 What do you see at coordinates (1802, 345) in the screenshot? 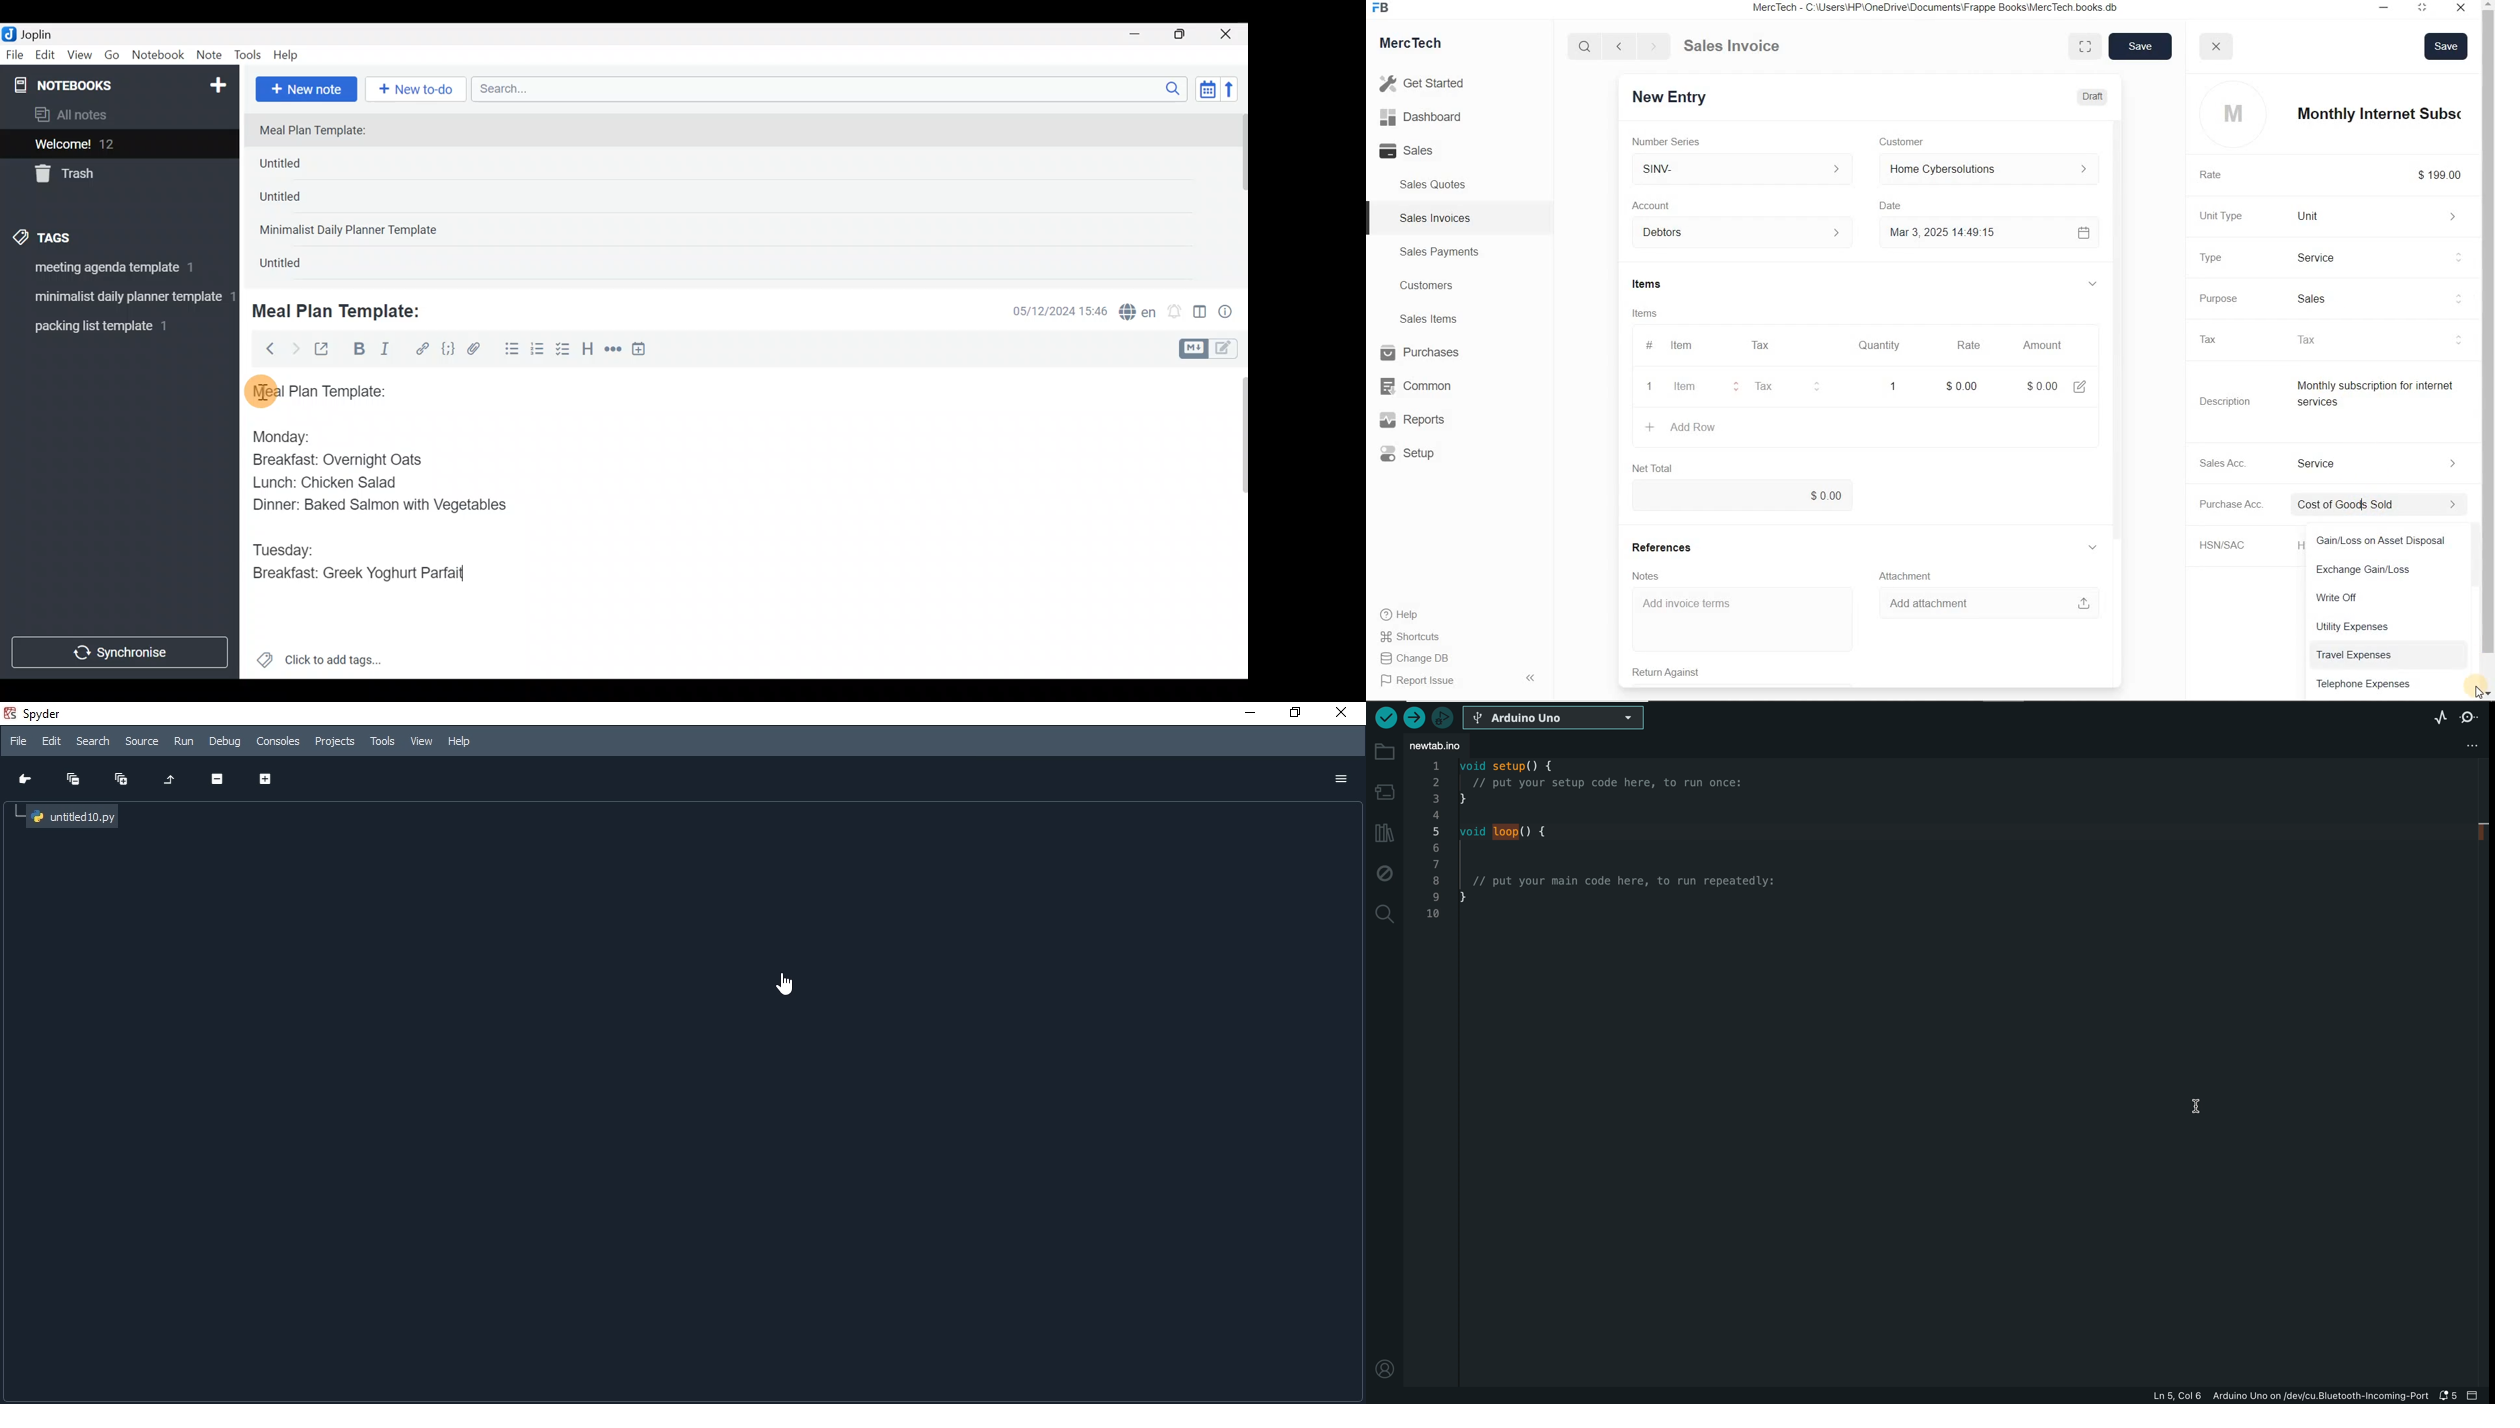
I see `#` at bounding box center [1802, 345].